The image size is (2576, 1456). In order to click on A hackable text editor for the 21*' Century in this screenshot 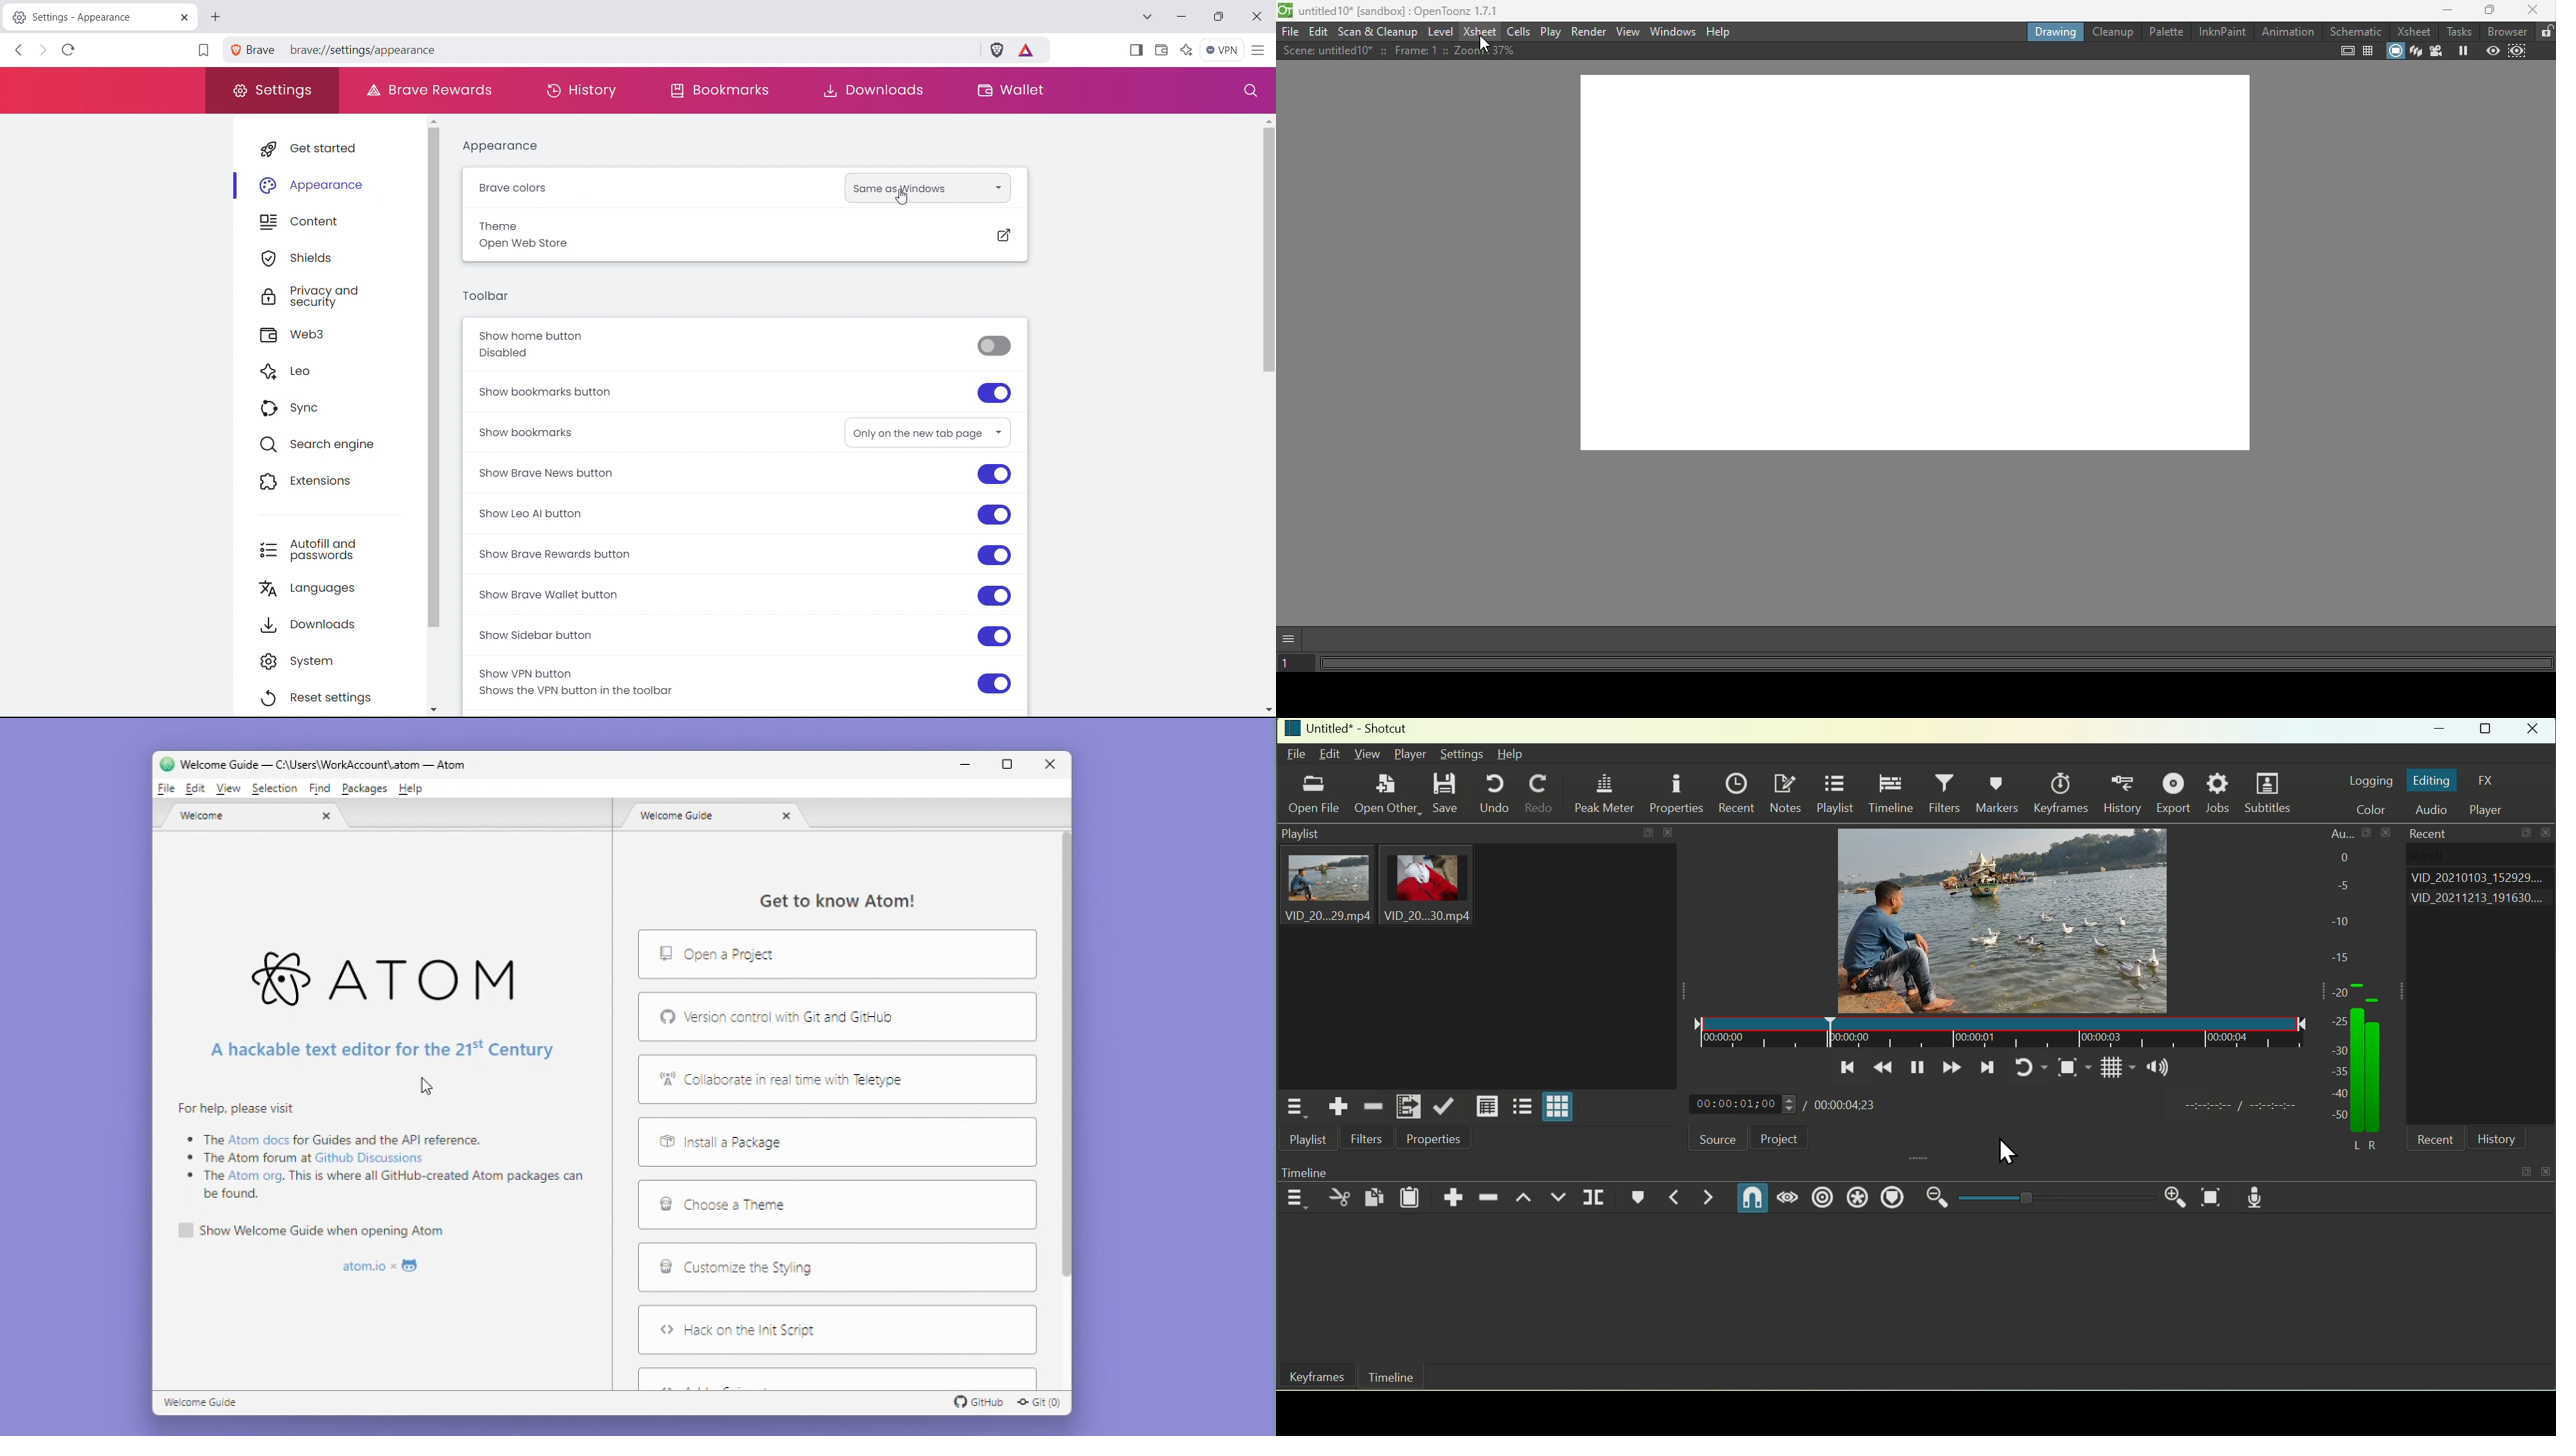, I will do `click(386, 1051)`.